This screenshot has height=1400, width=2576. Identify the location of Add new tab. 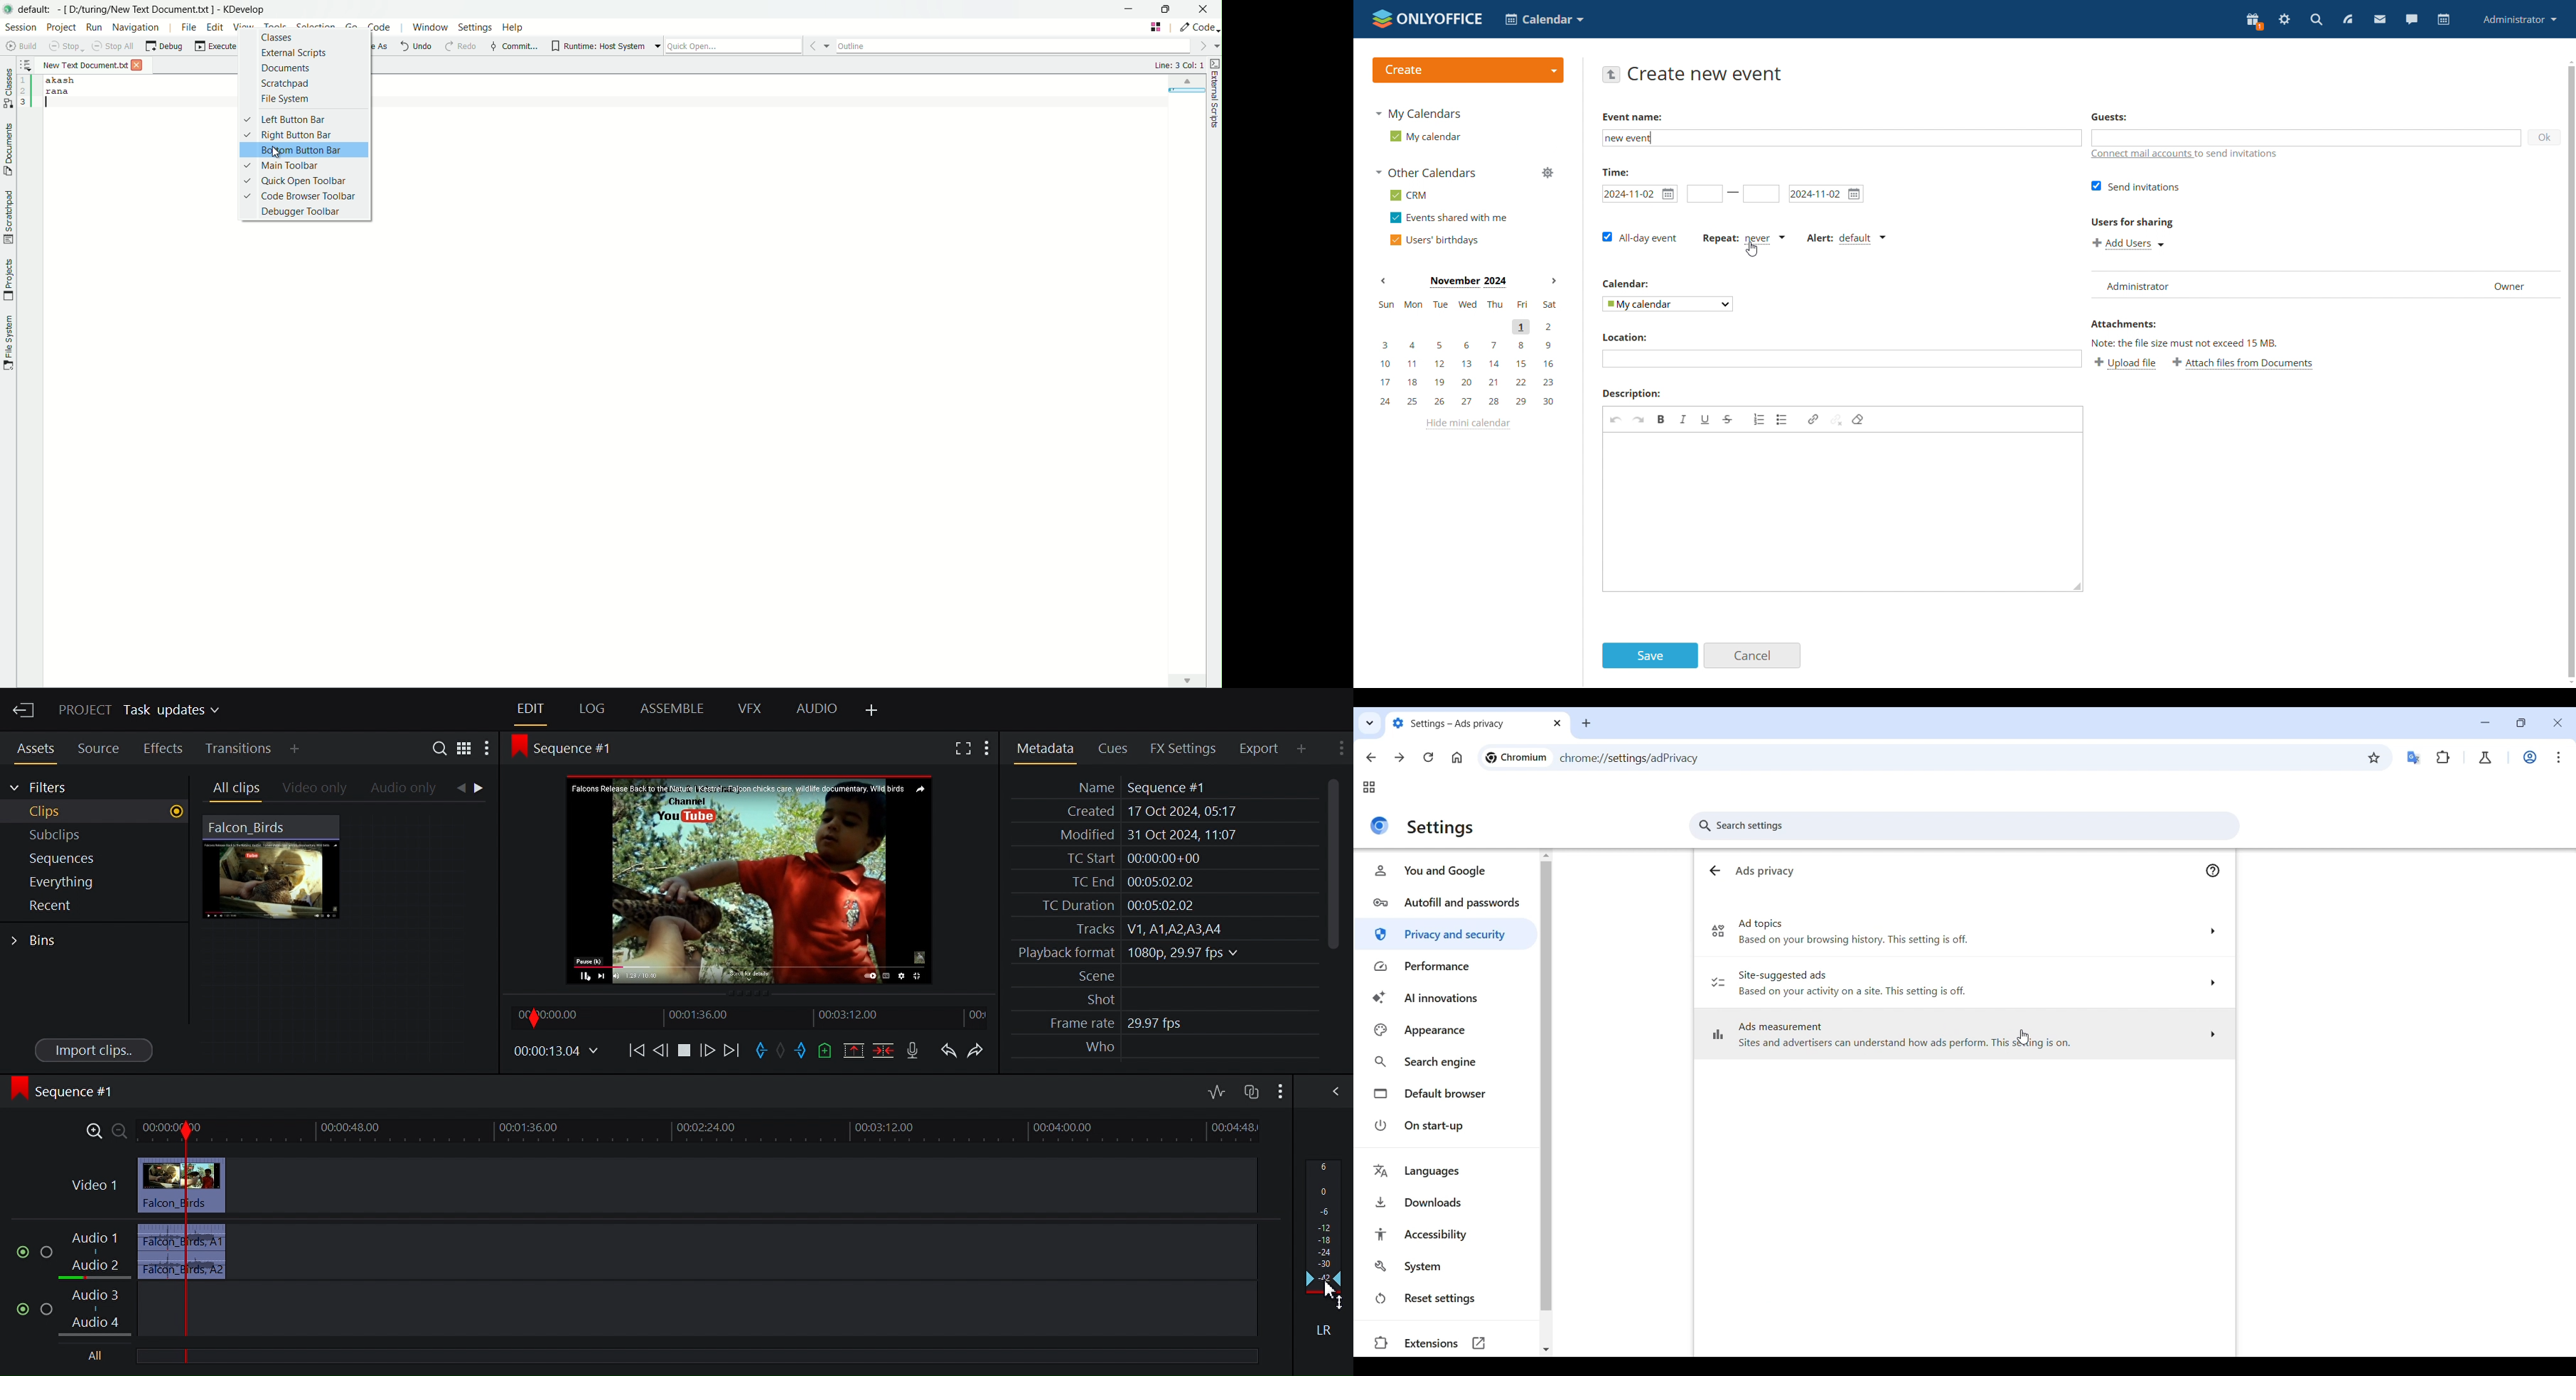
(1586, 723).